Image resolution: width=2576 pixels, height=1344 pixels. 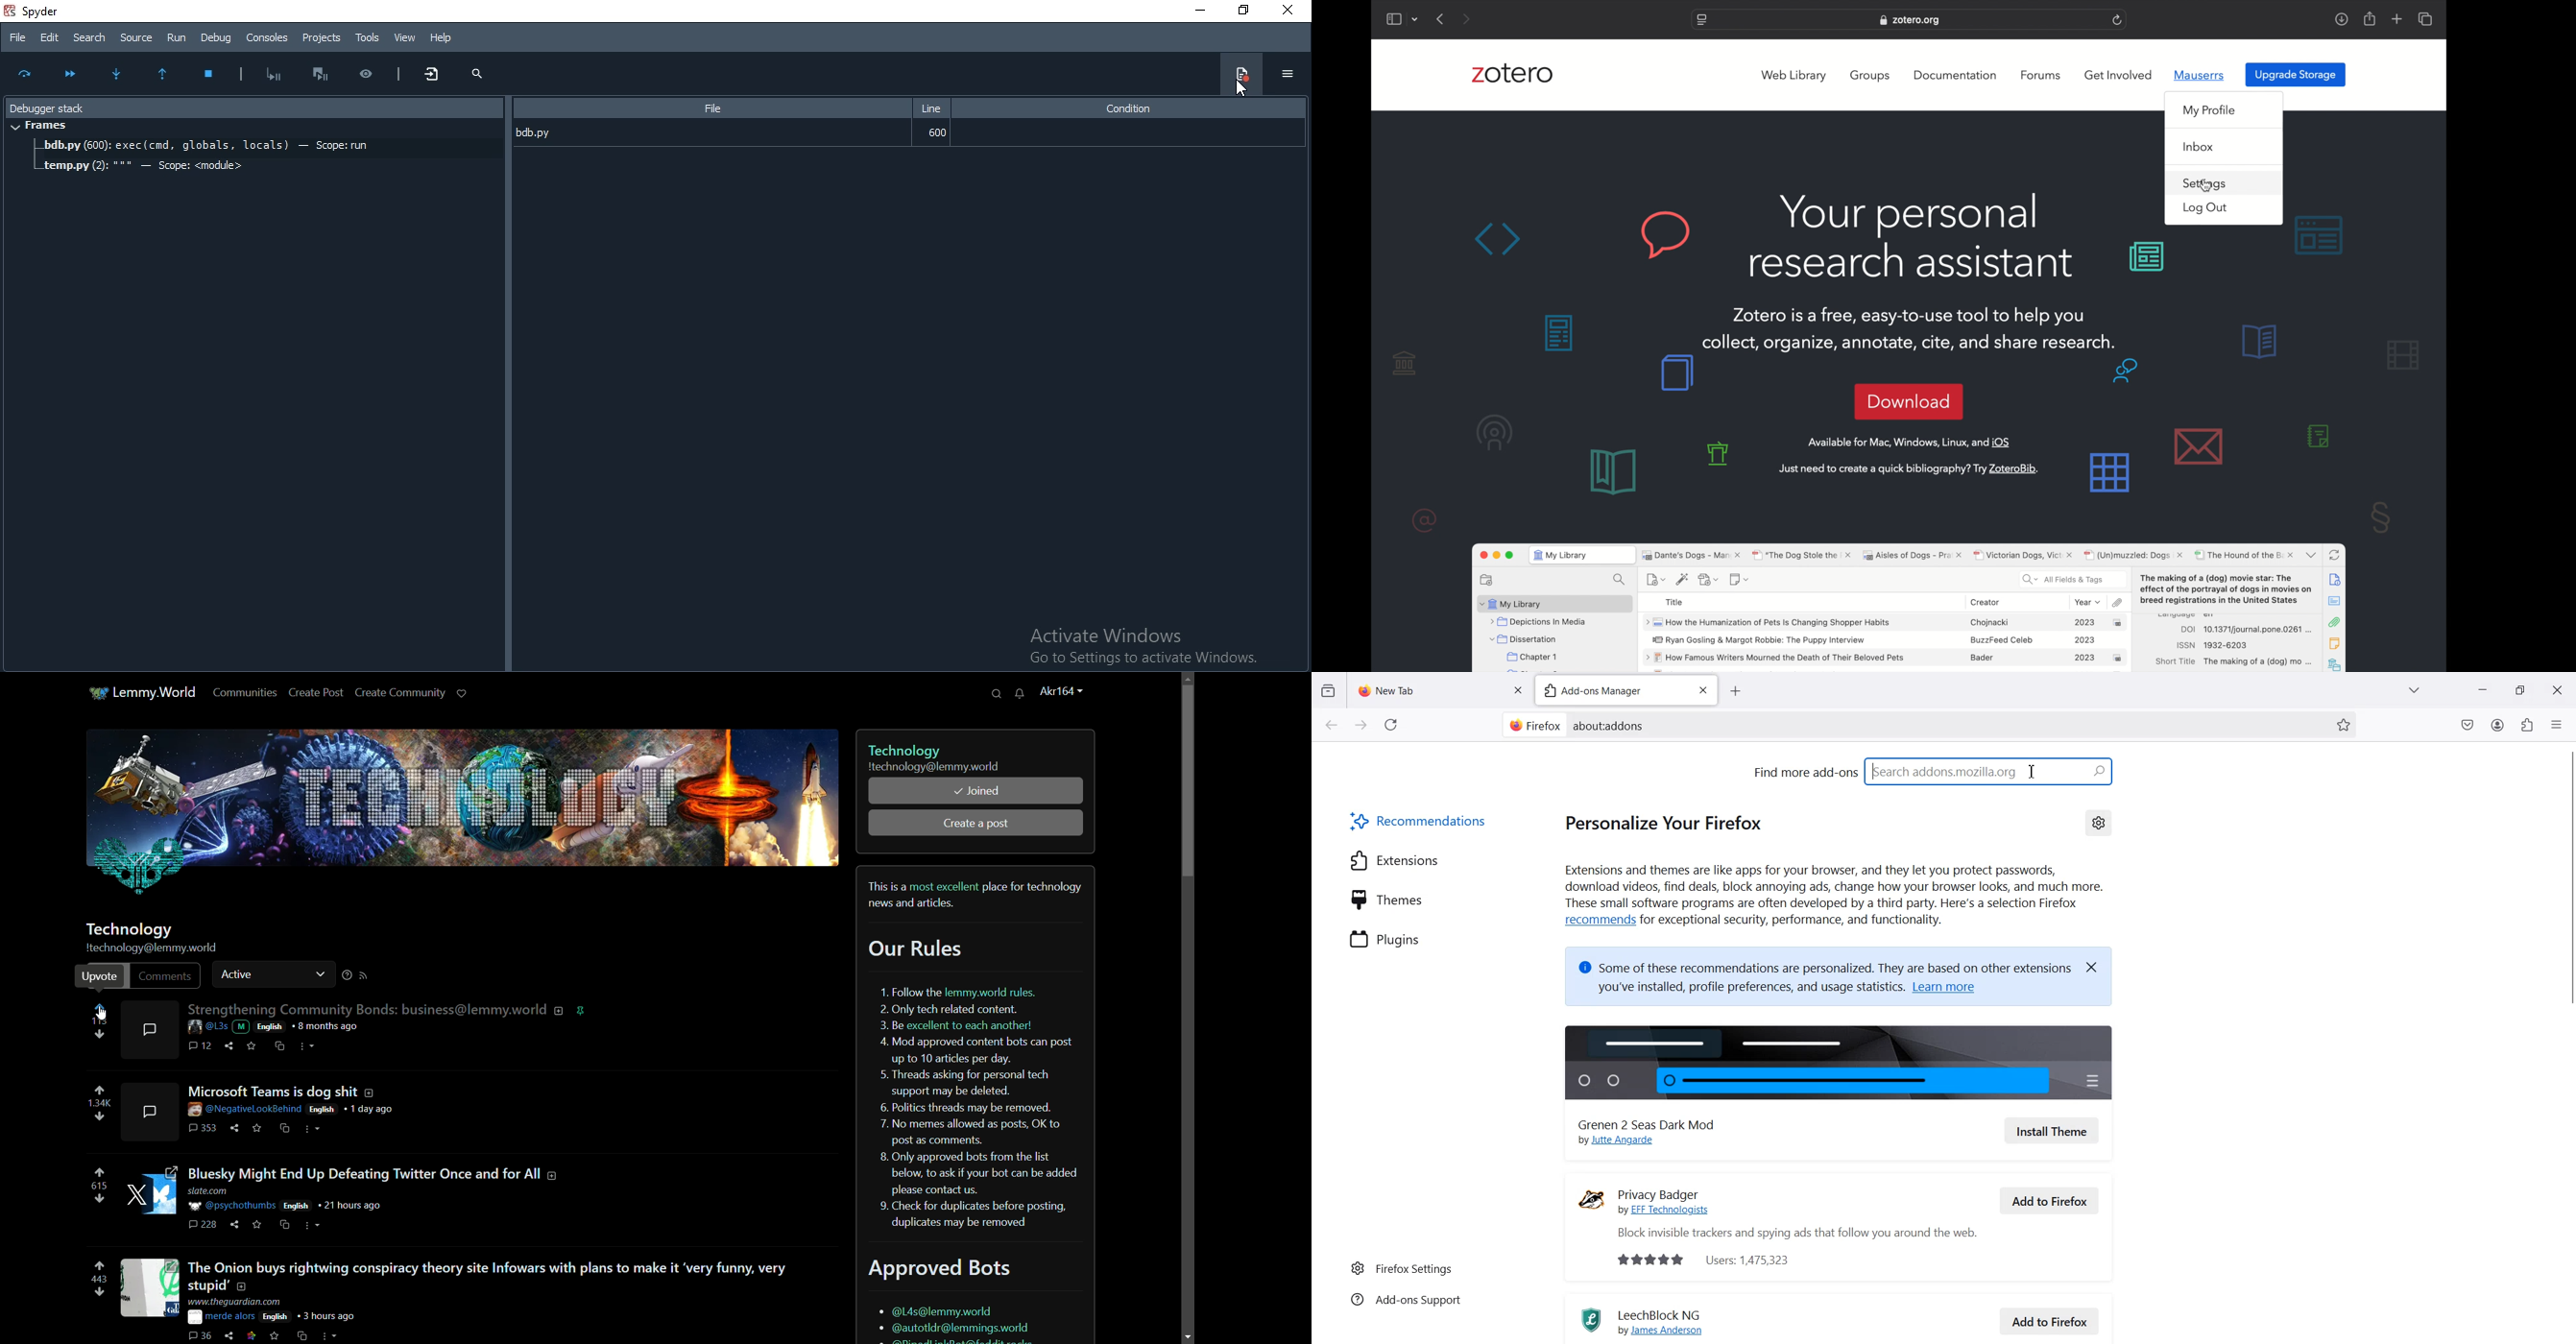 What do you see at coordinates (2397, 19) in the screenshot?
I see `new tab` at bounding box center [2397, 19].